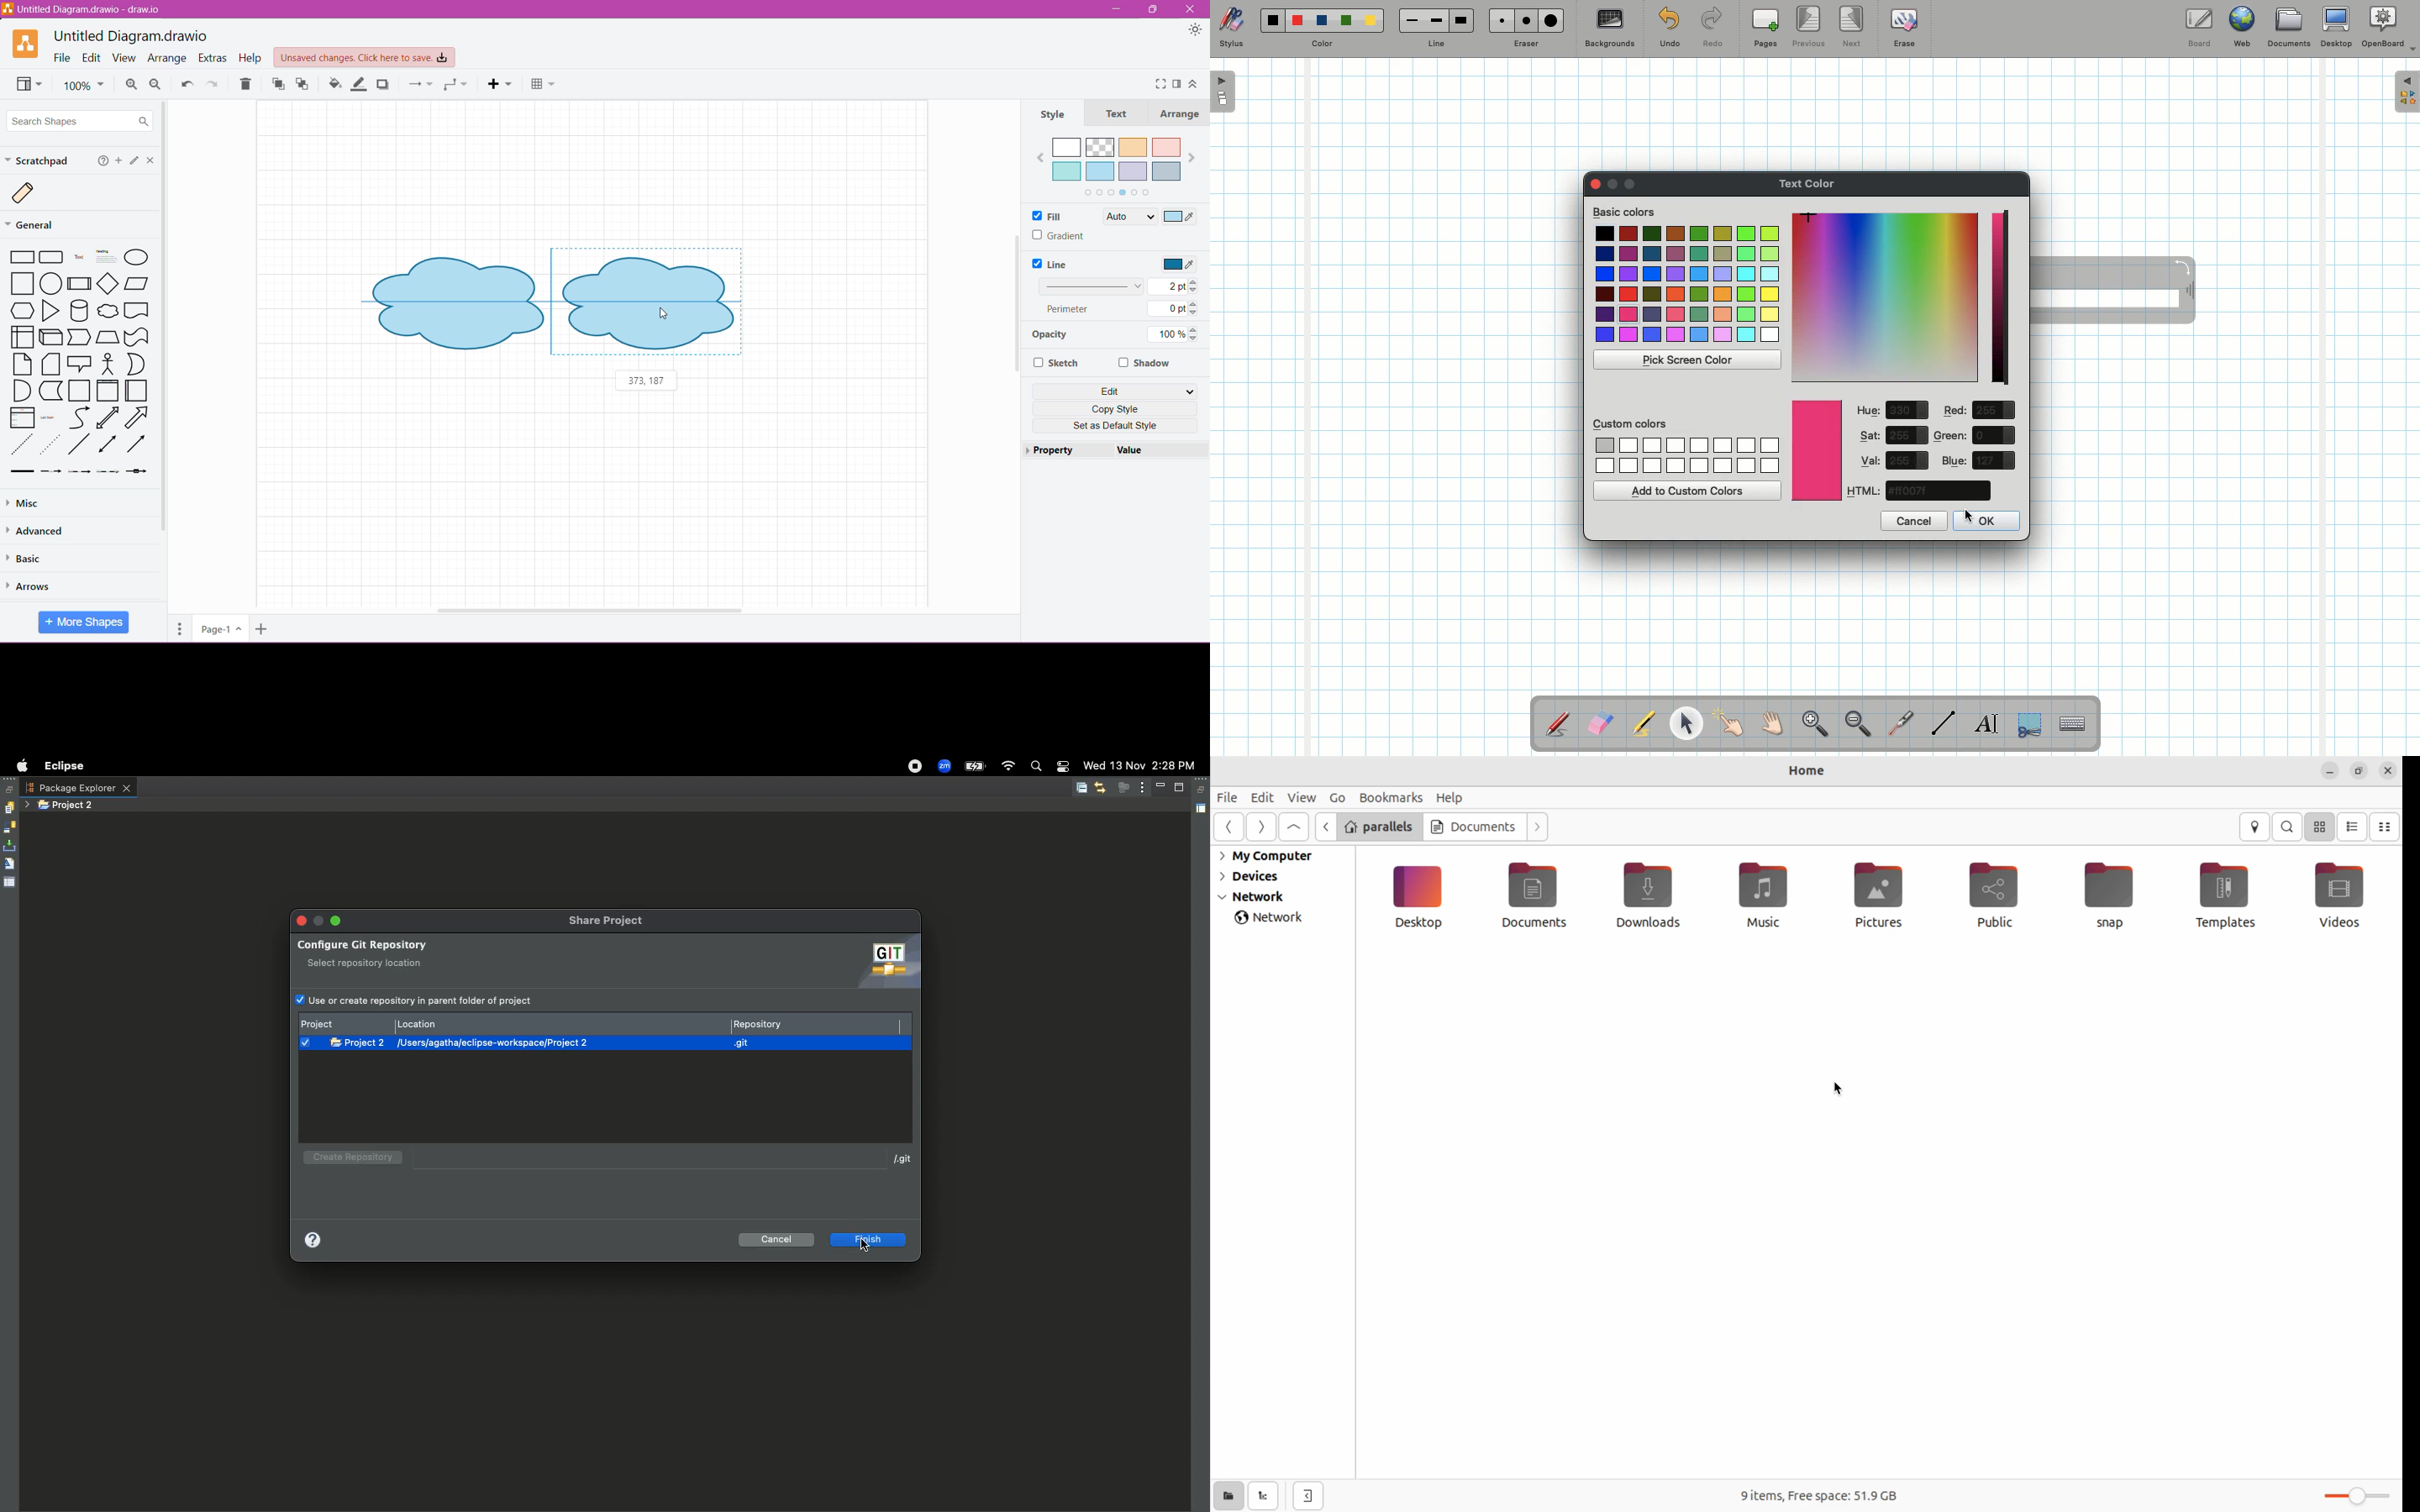  Describe the element at coordinates (335, 84) in the screenshot. I see `Fill Color` at that location.